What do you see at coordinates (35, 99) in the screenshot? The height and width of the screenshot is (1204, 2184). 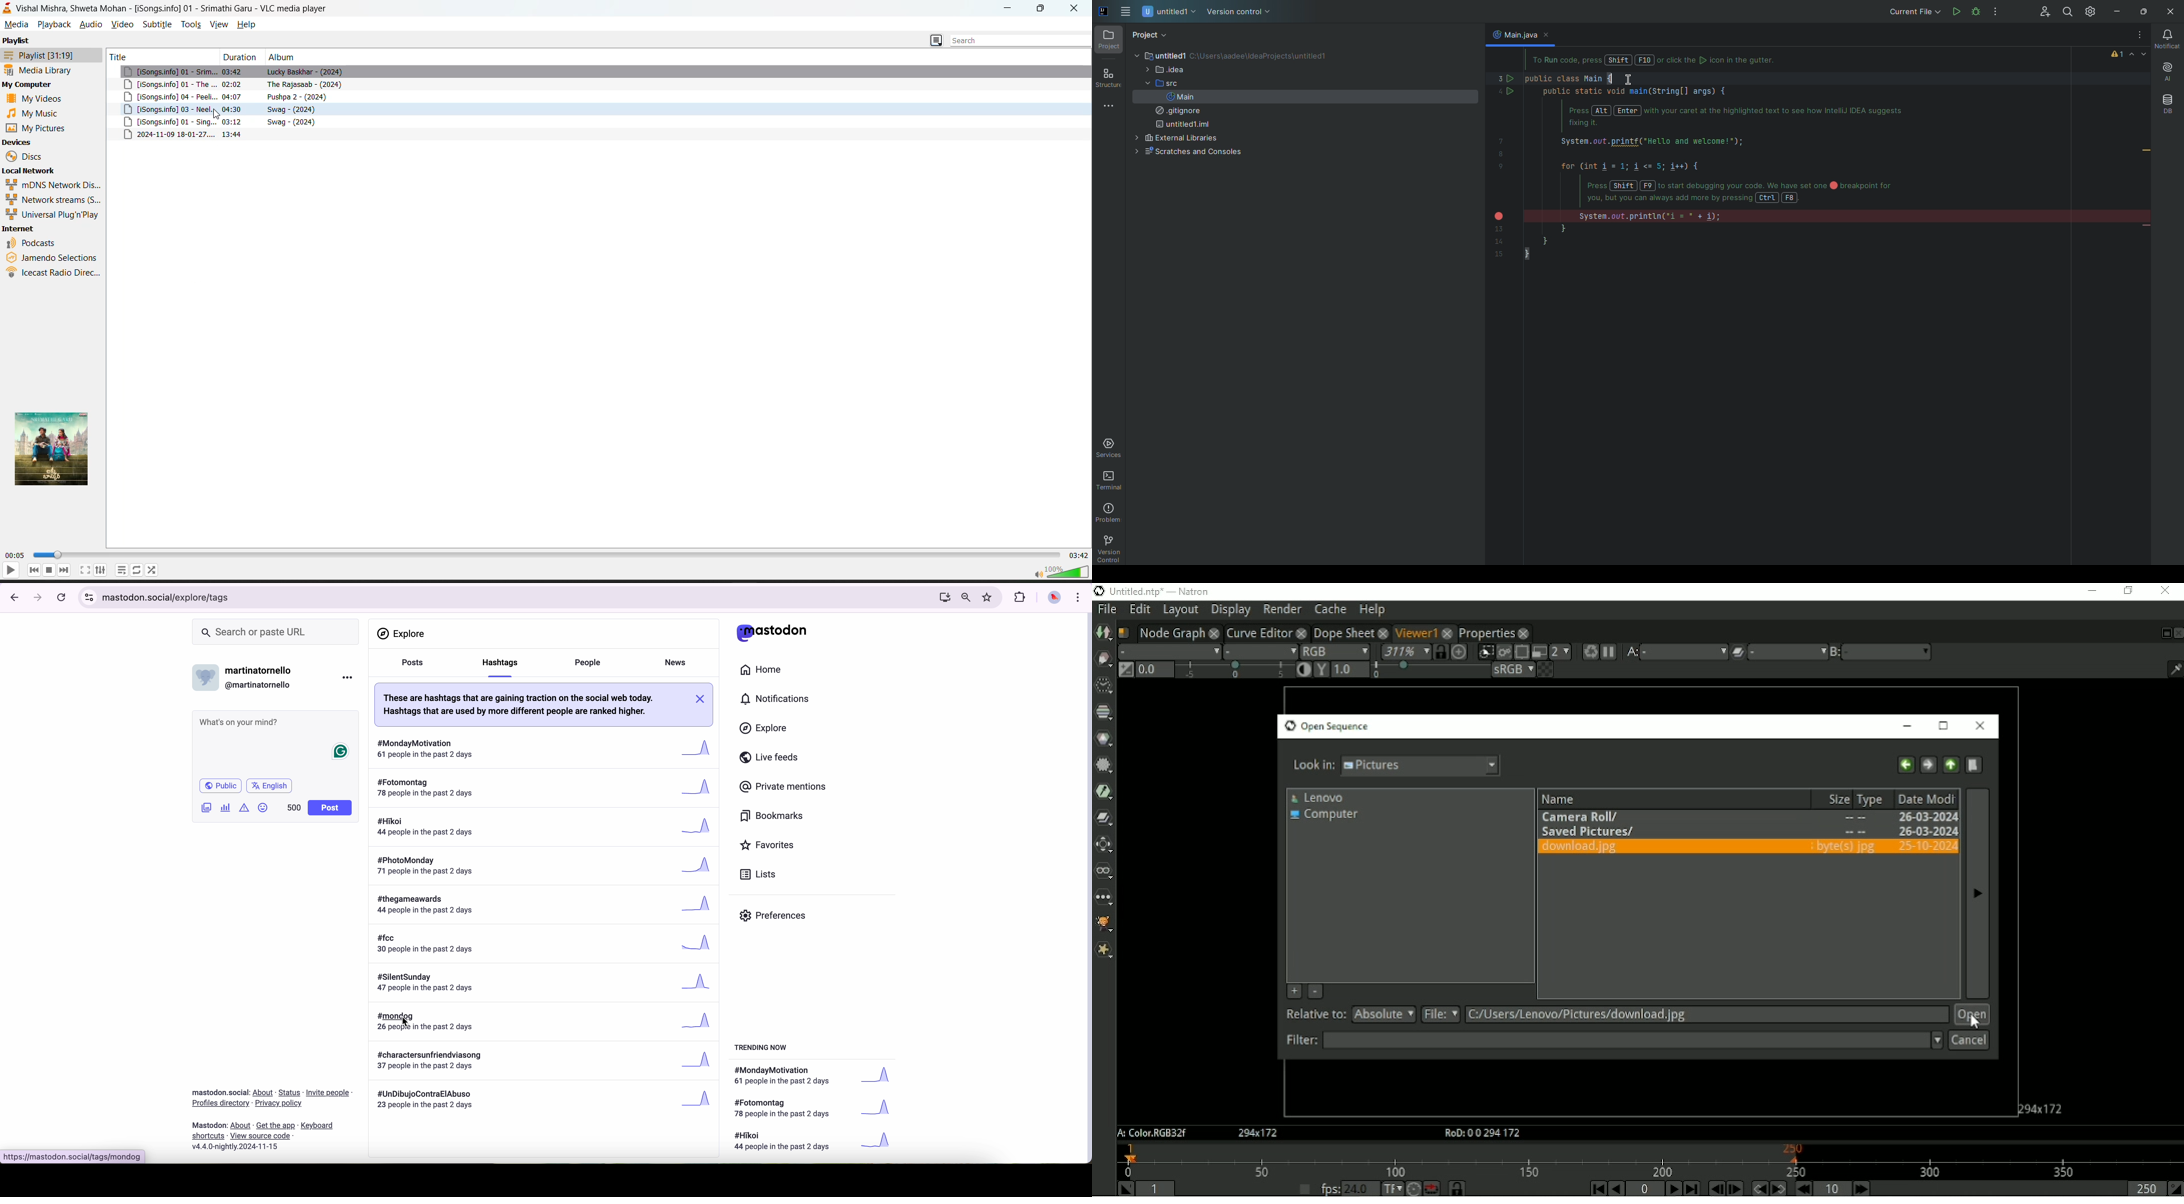 I see `videos` at bounding box center [35, 99].